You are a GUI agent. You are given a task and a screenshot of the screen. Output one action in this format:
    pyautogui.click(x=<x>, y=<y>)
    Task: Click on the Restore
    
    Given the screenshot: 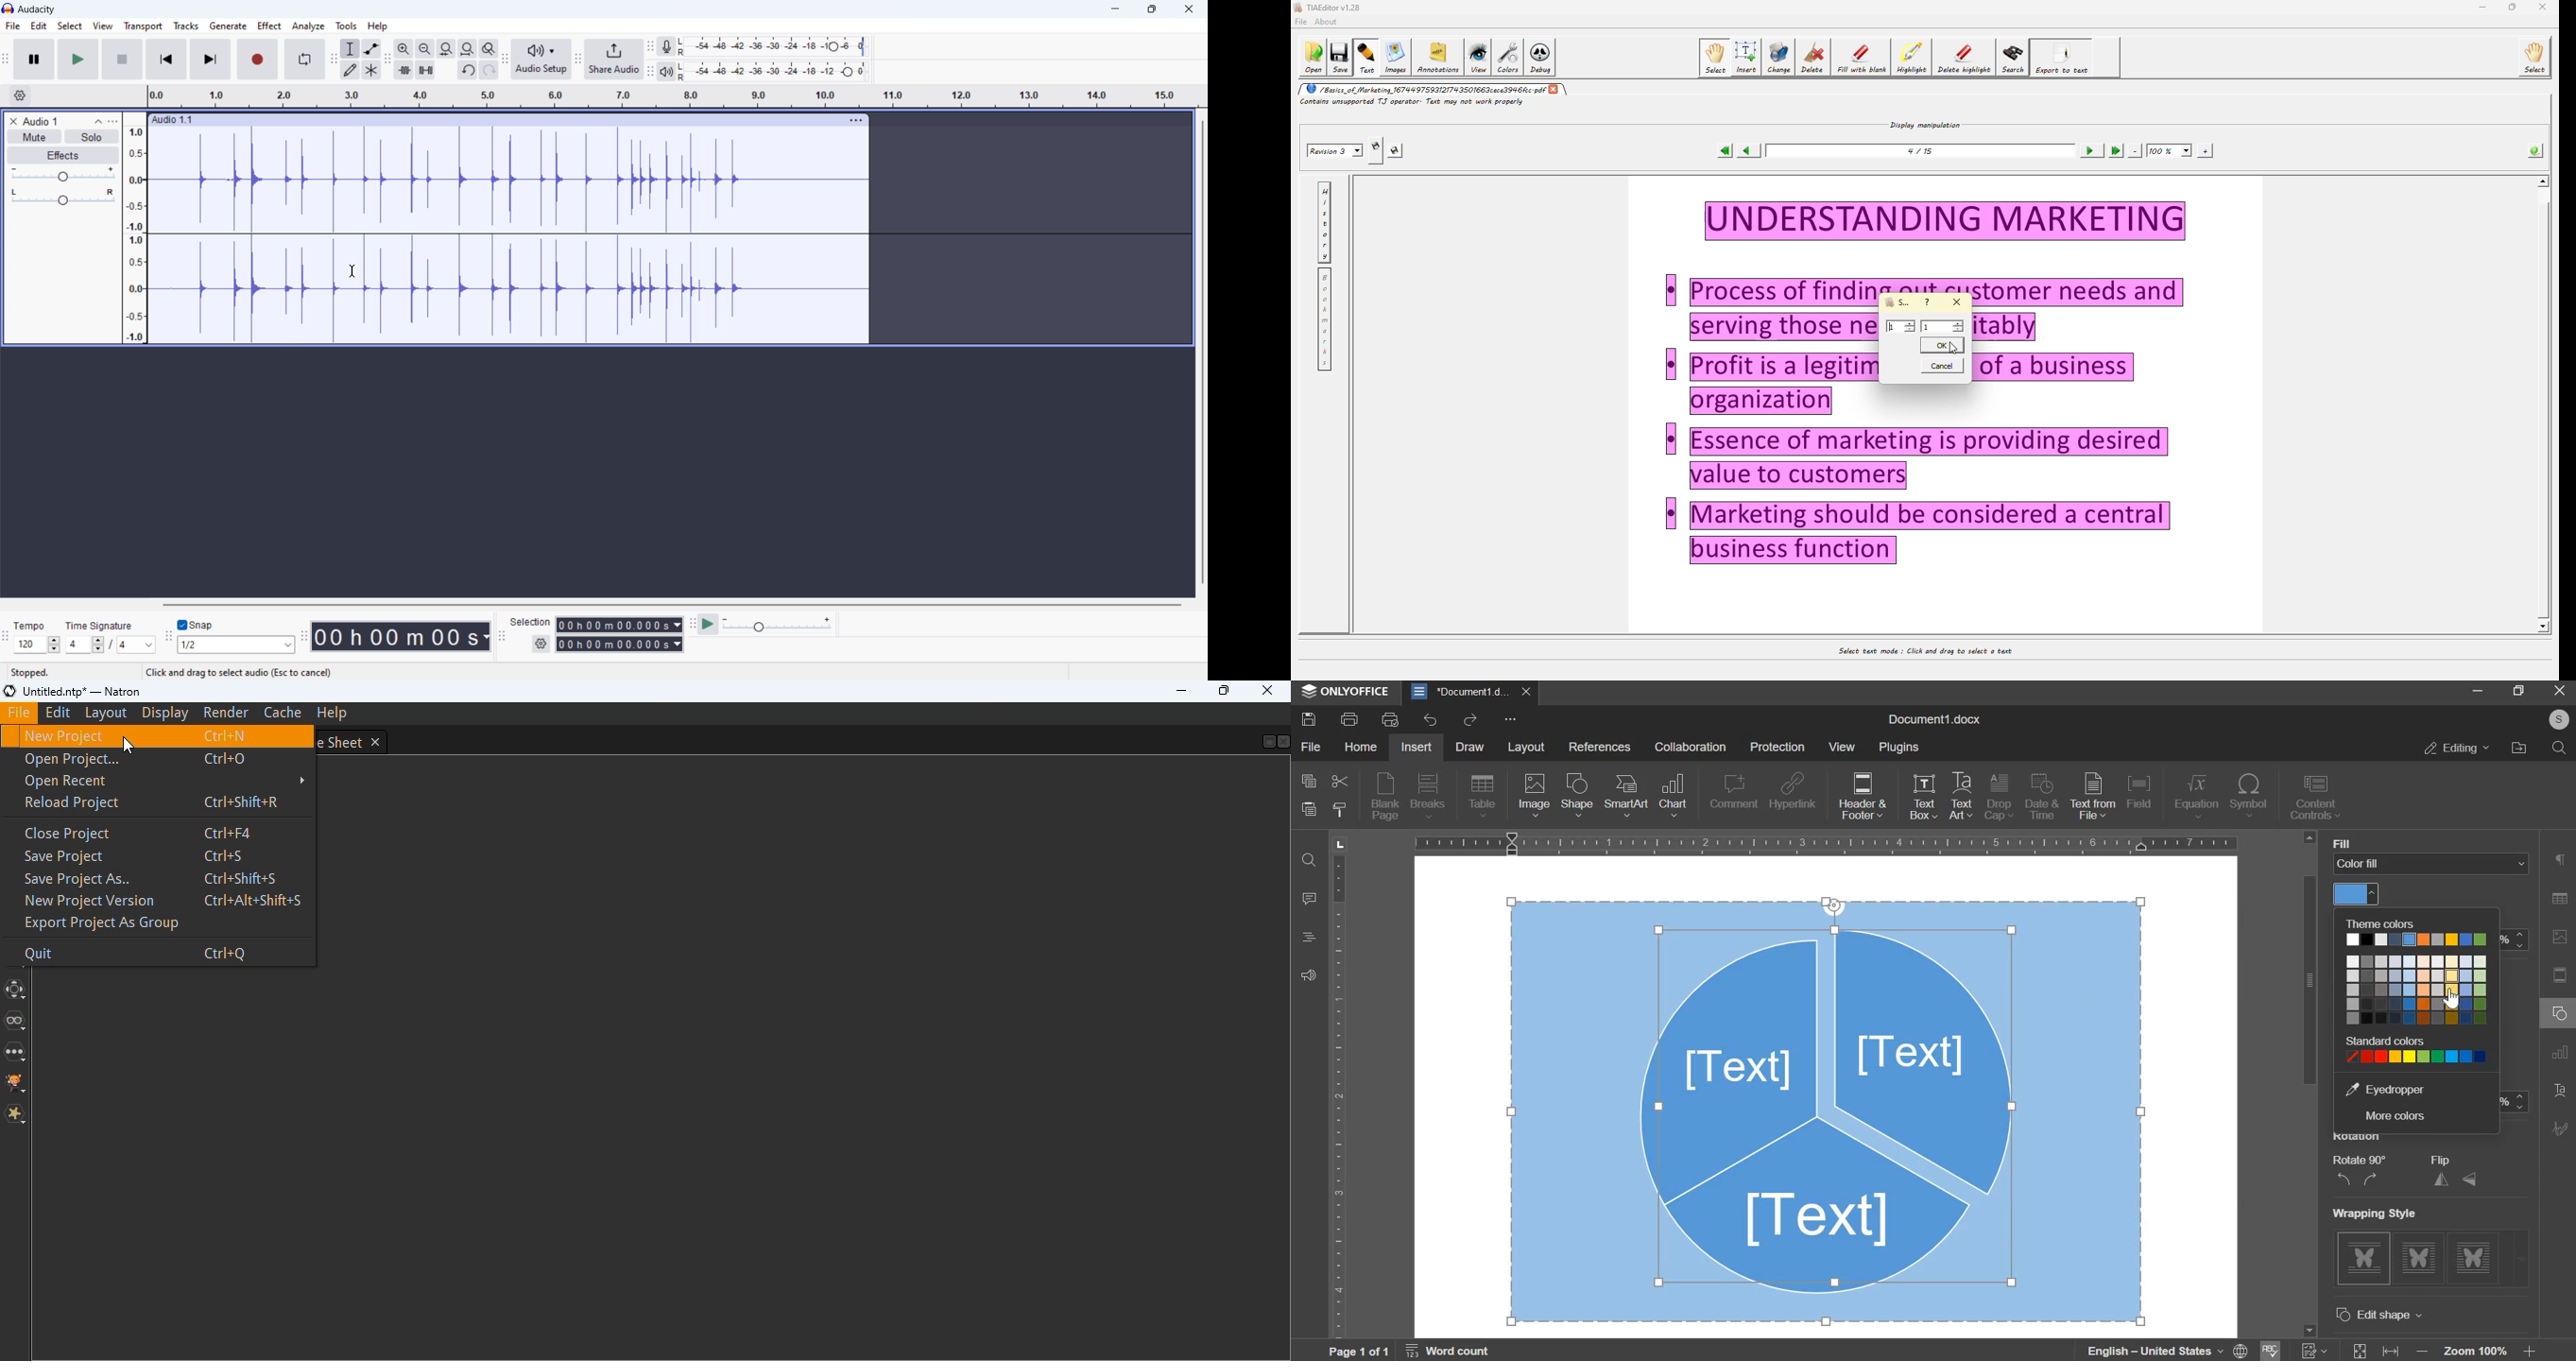 What is the action you would take?
    pyautogui.click(x=2516, y=692)
    